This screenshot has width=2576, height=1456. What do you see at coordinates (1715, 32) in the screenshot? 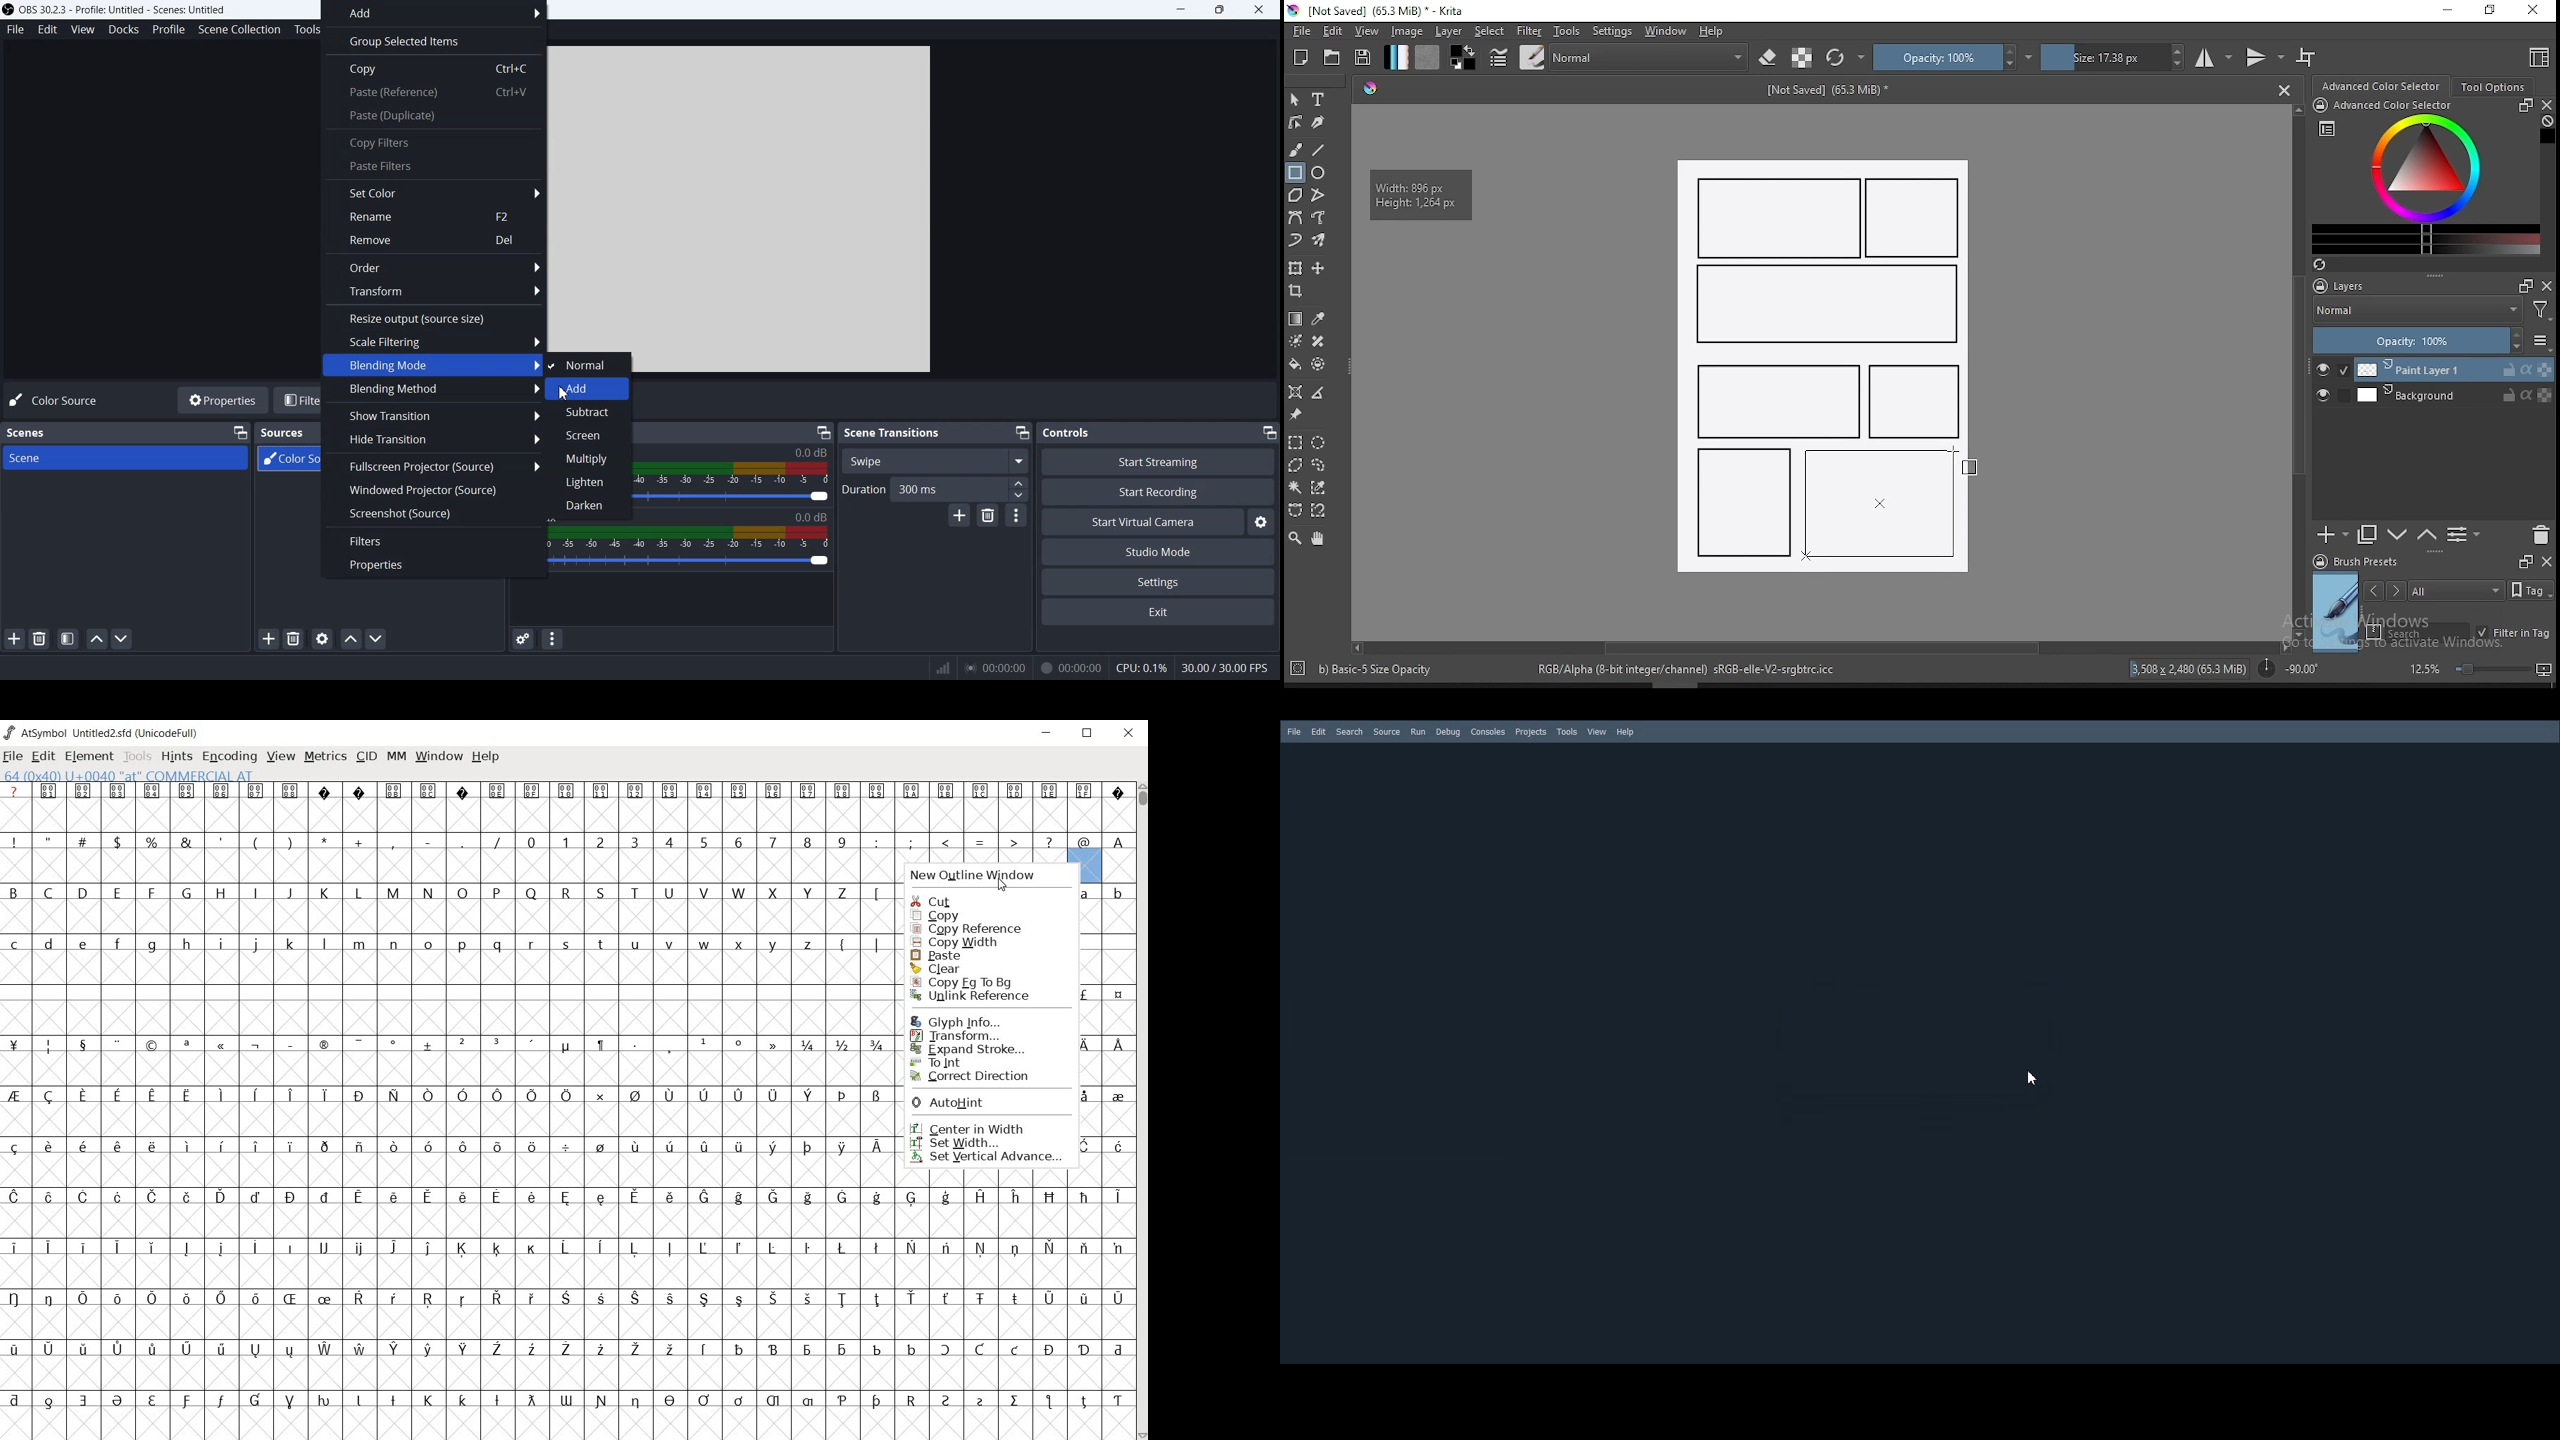
I see `help` at bounding box center [1715, 32].